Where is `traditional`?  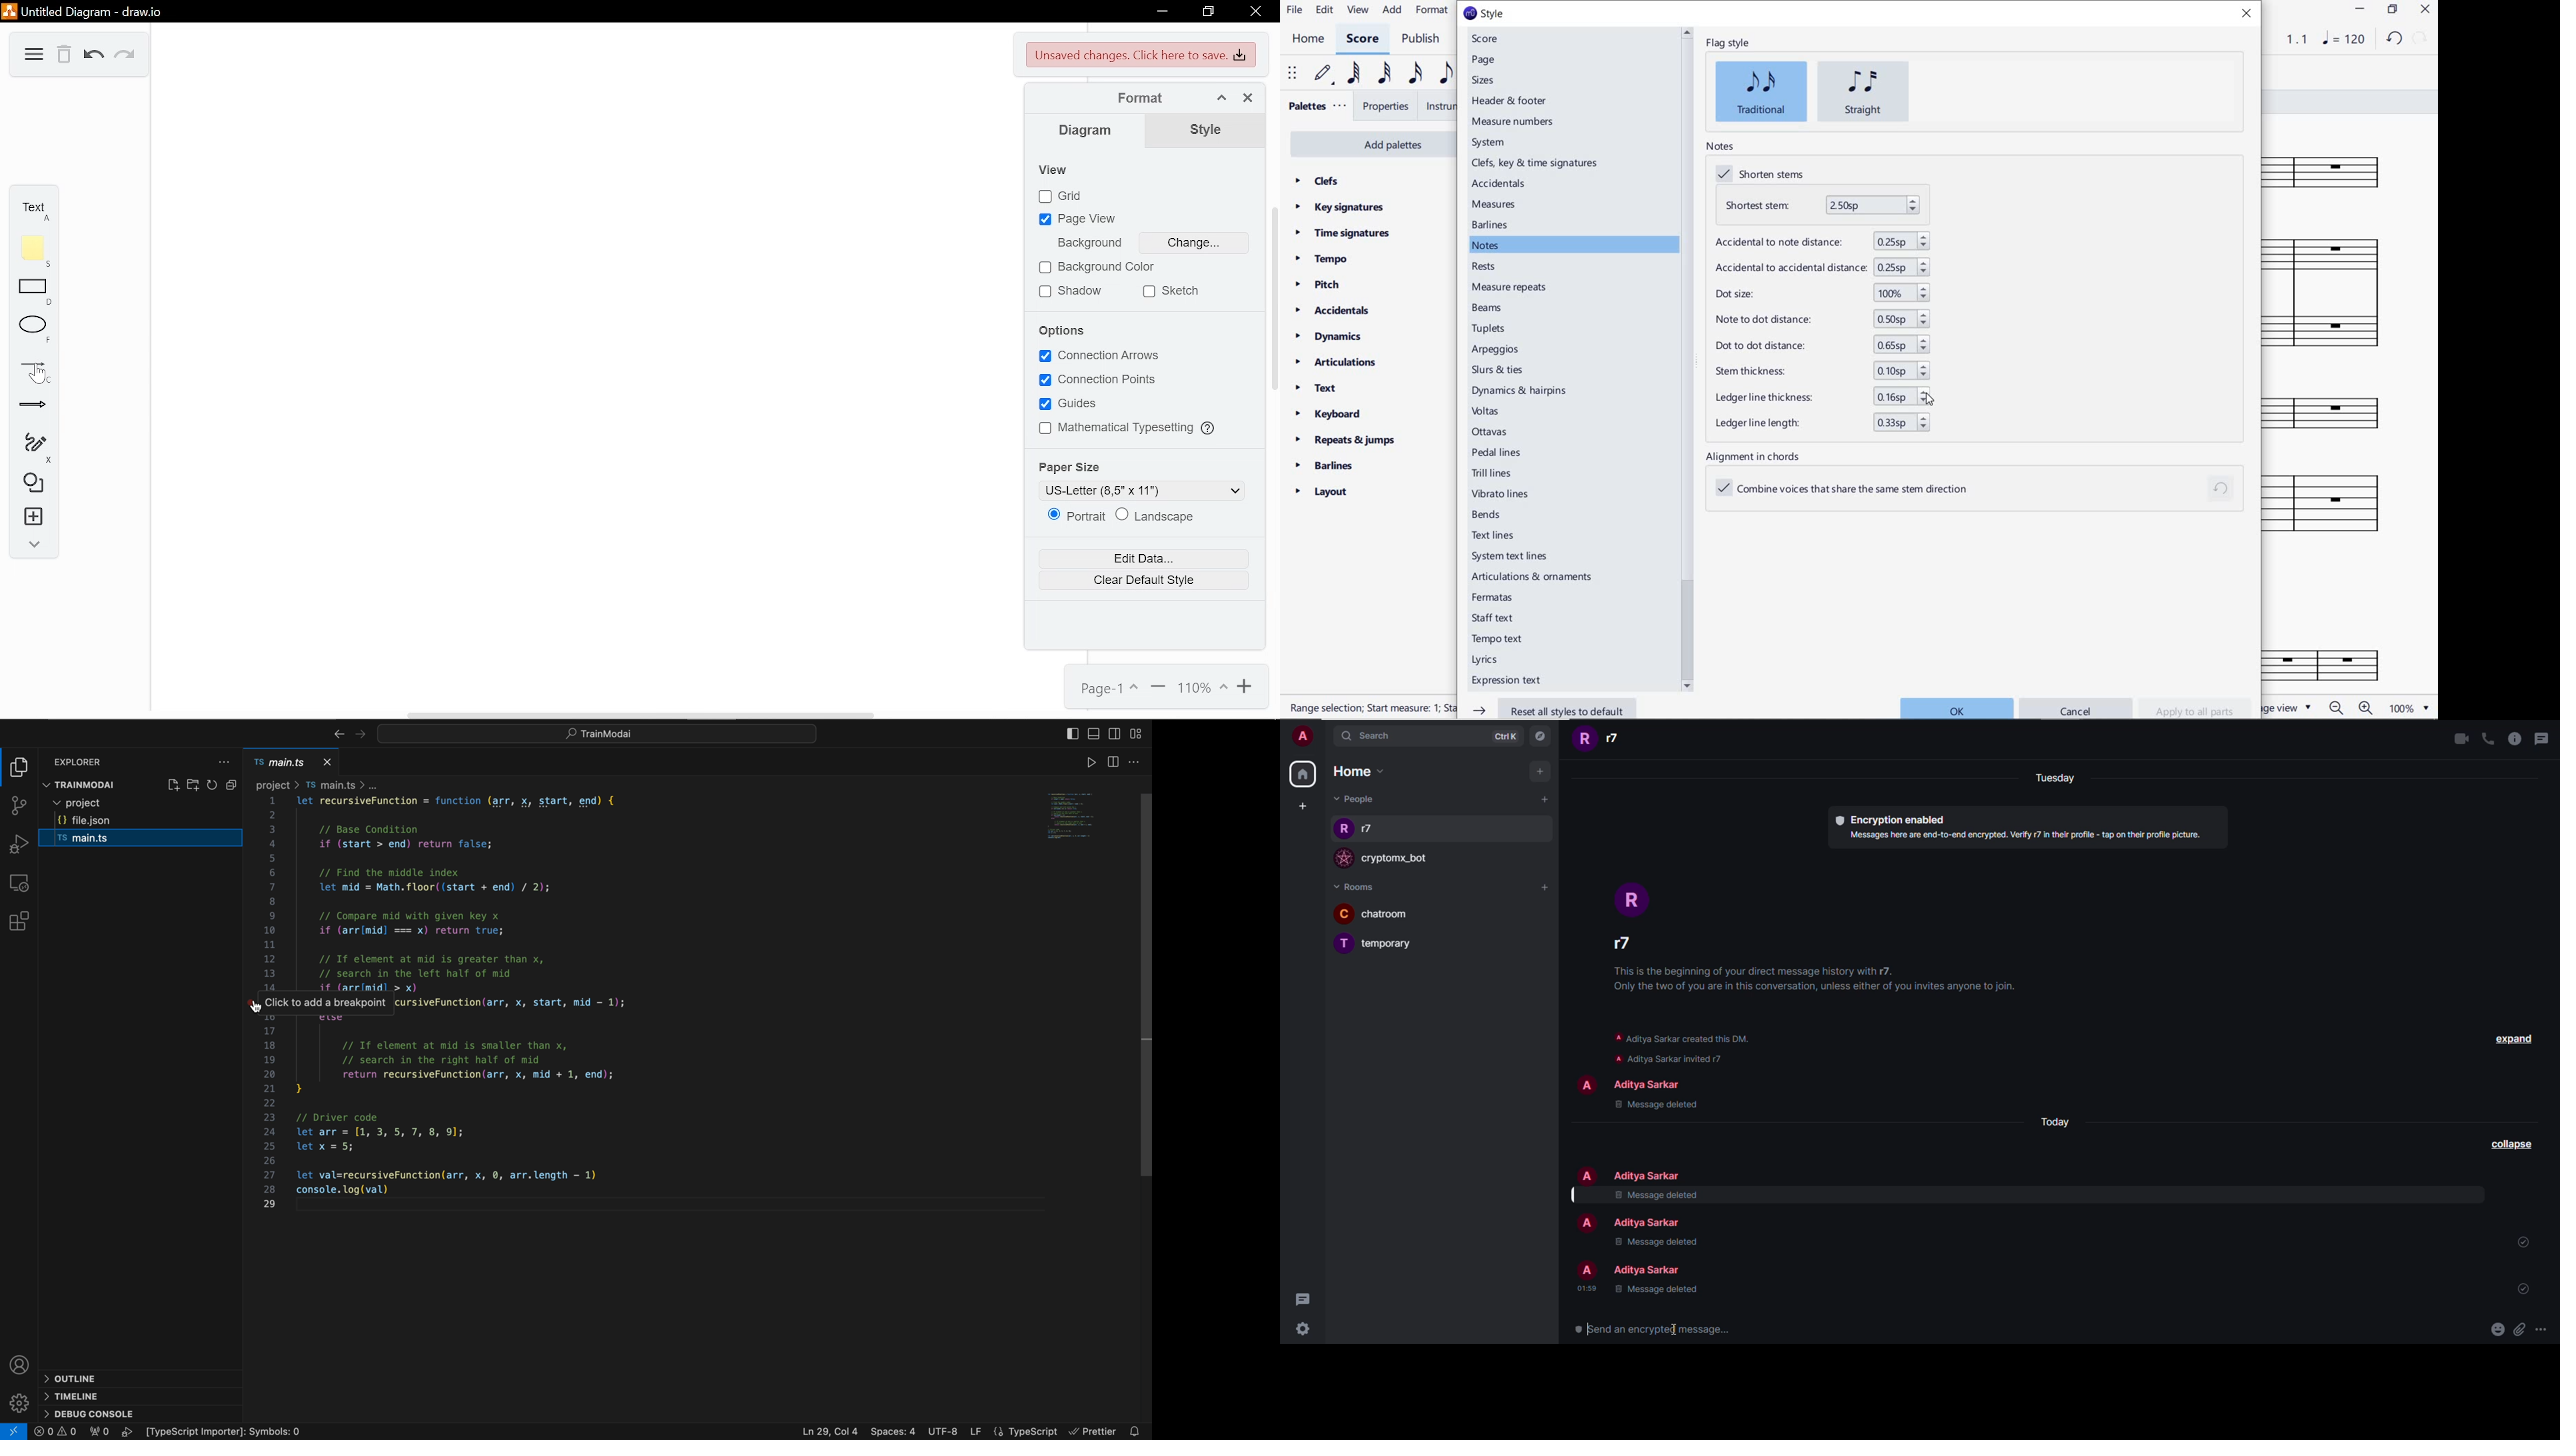 traditional is located at coordinates (1761, 91).